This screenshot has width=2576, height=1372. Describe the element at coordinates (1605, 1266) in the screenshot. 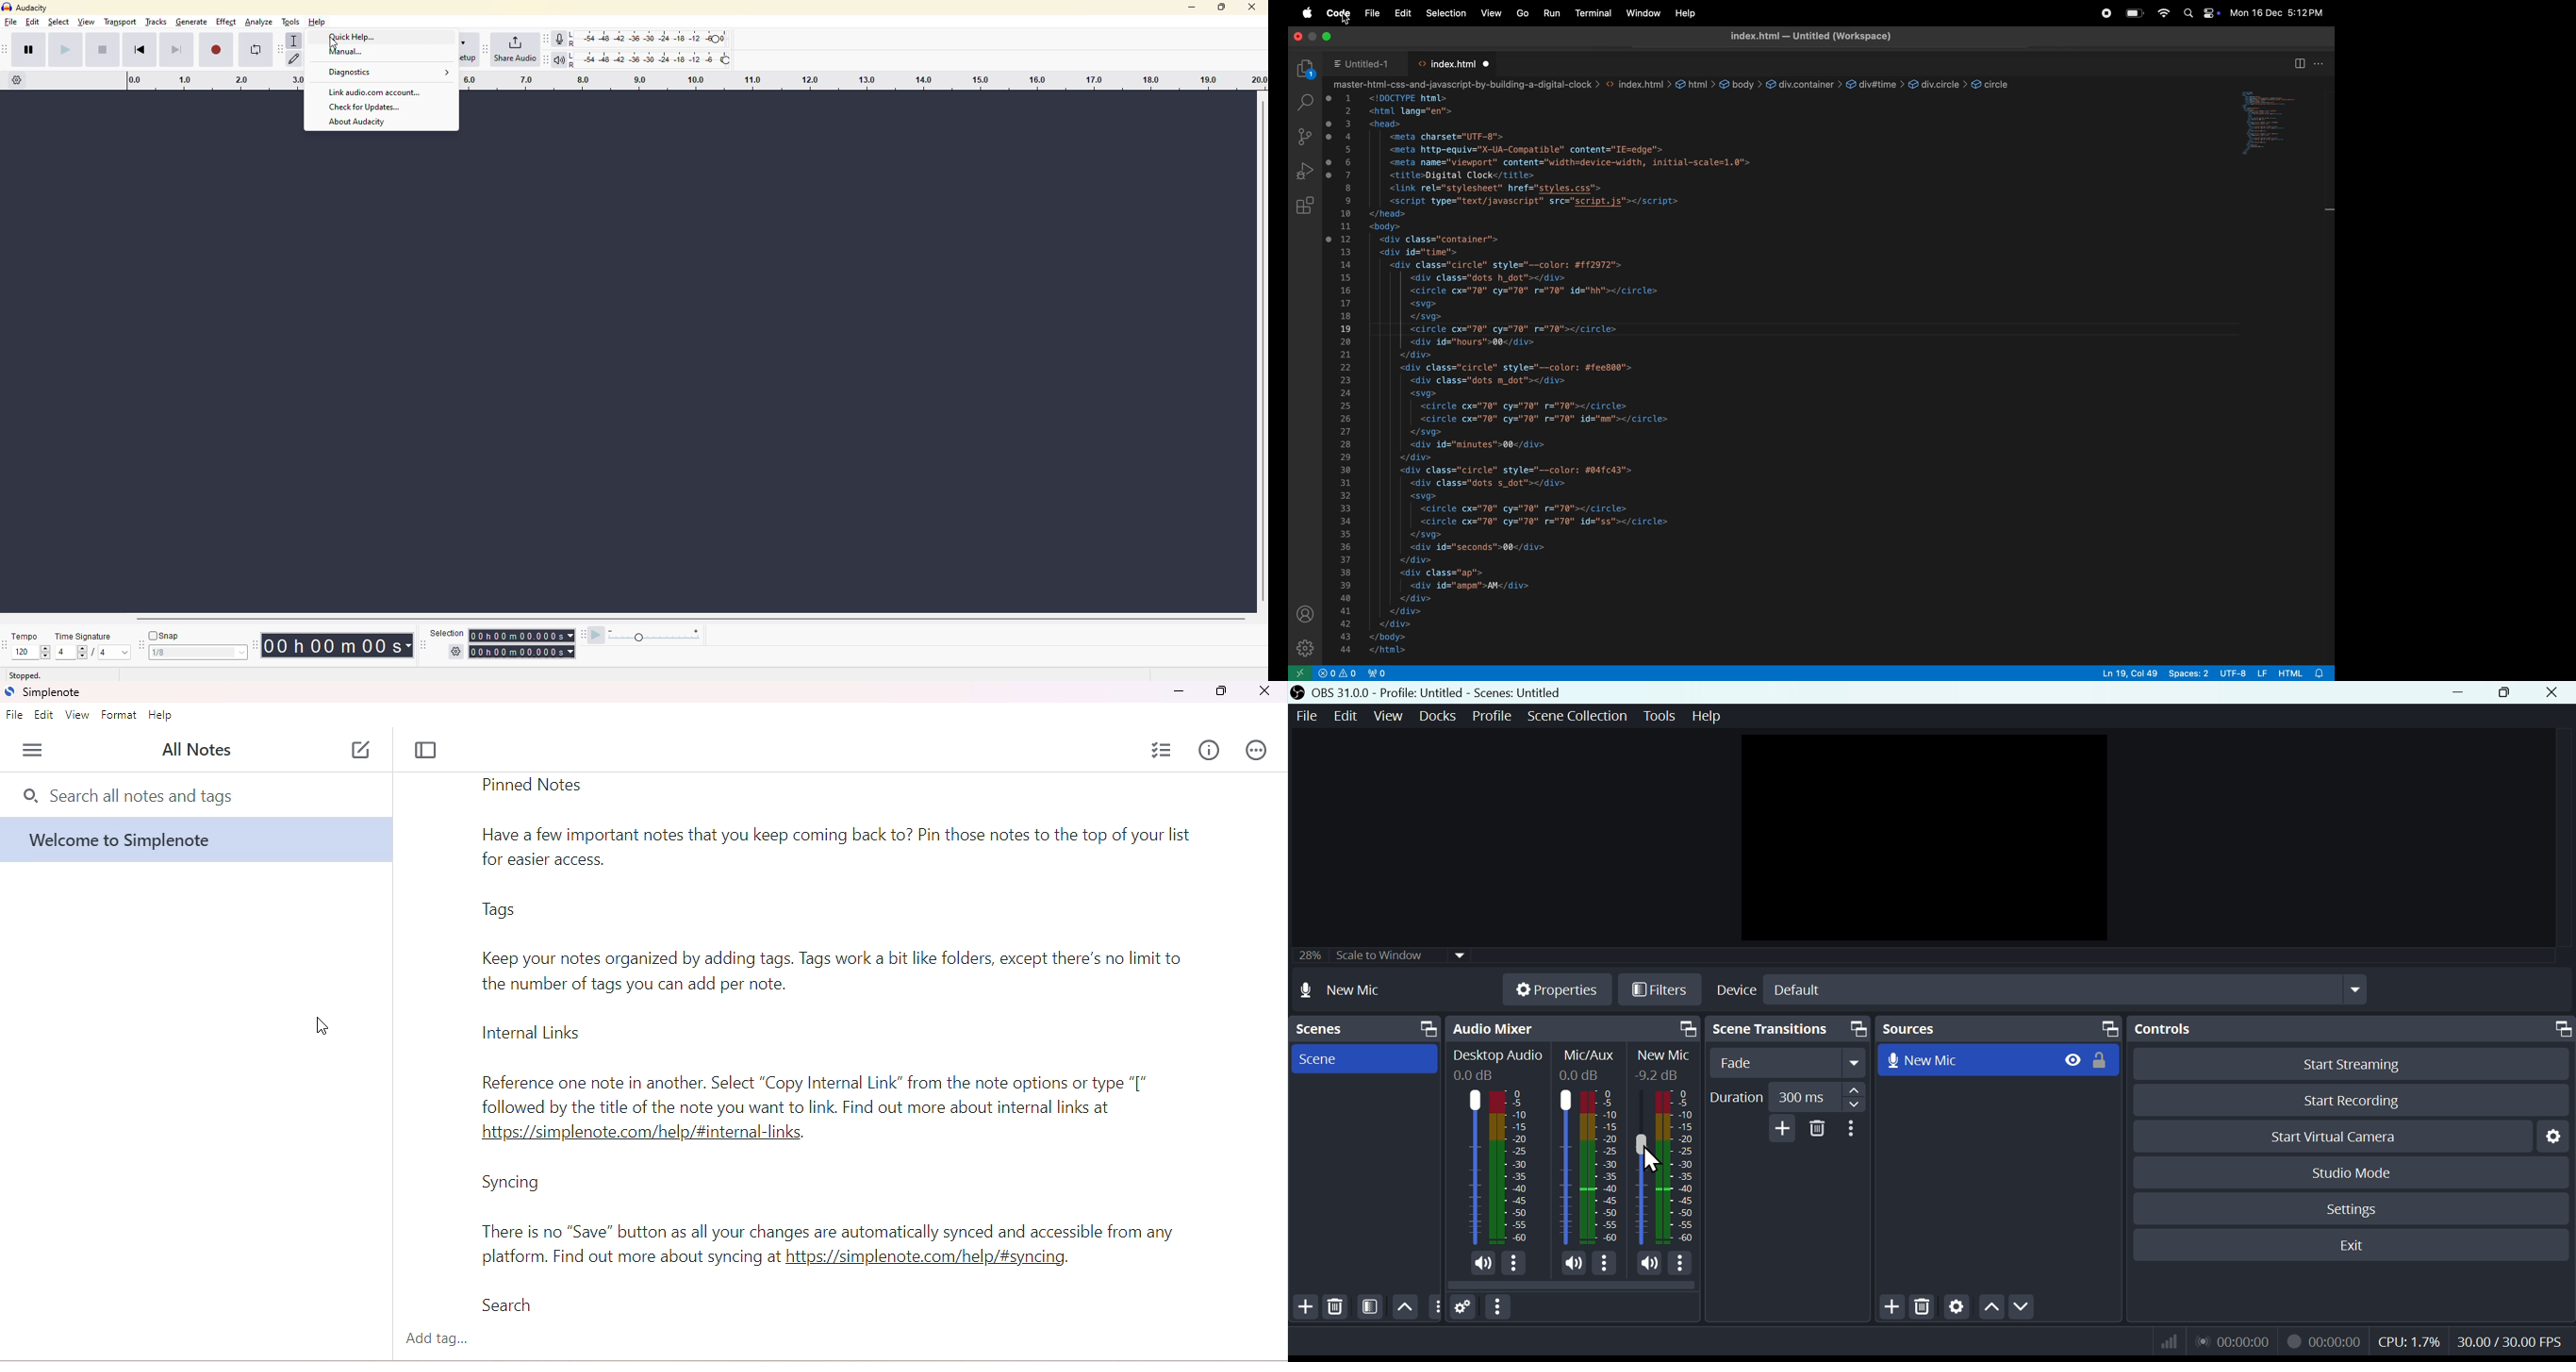

I see `More options` at that location.